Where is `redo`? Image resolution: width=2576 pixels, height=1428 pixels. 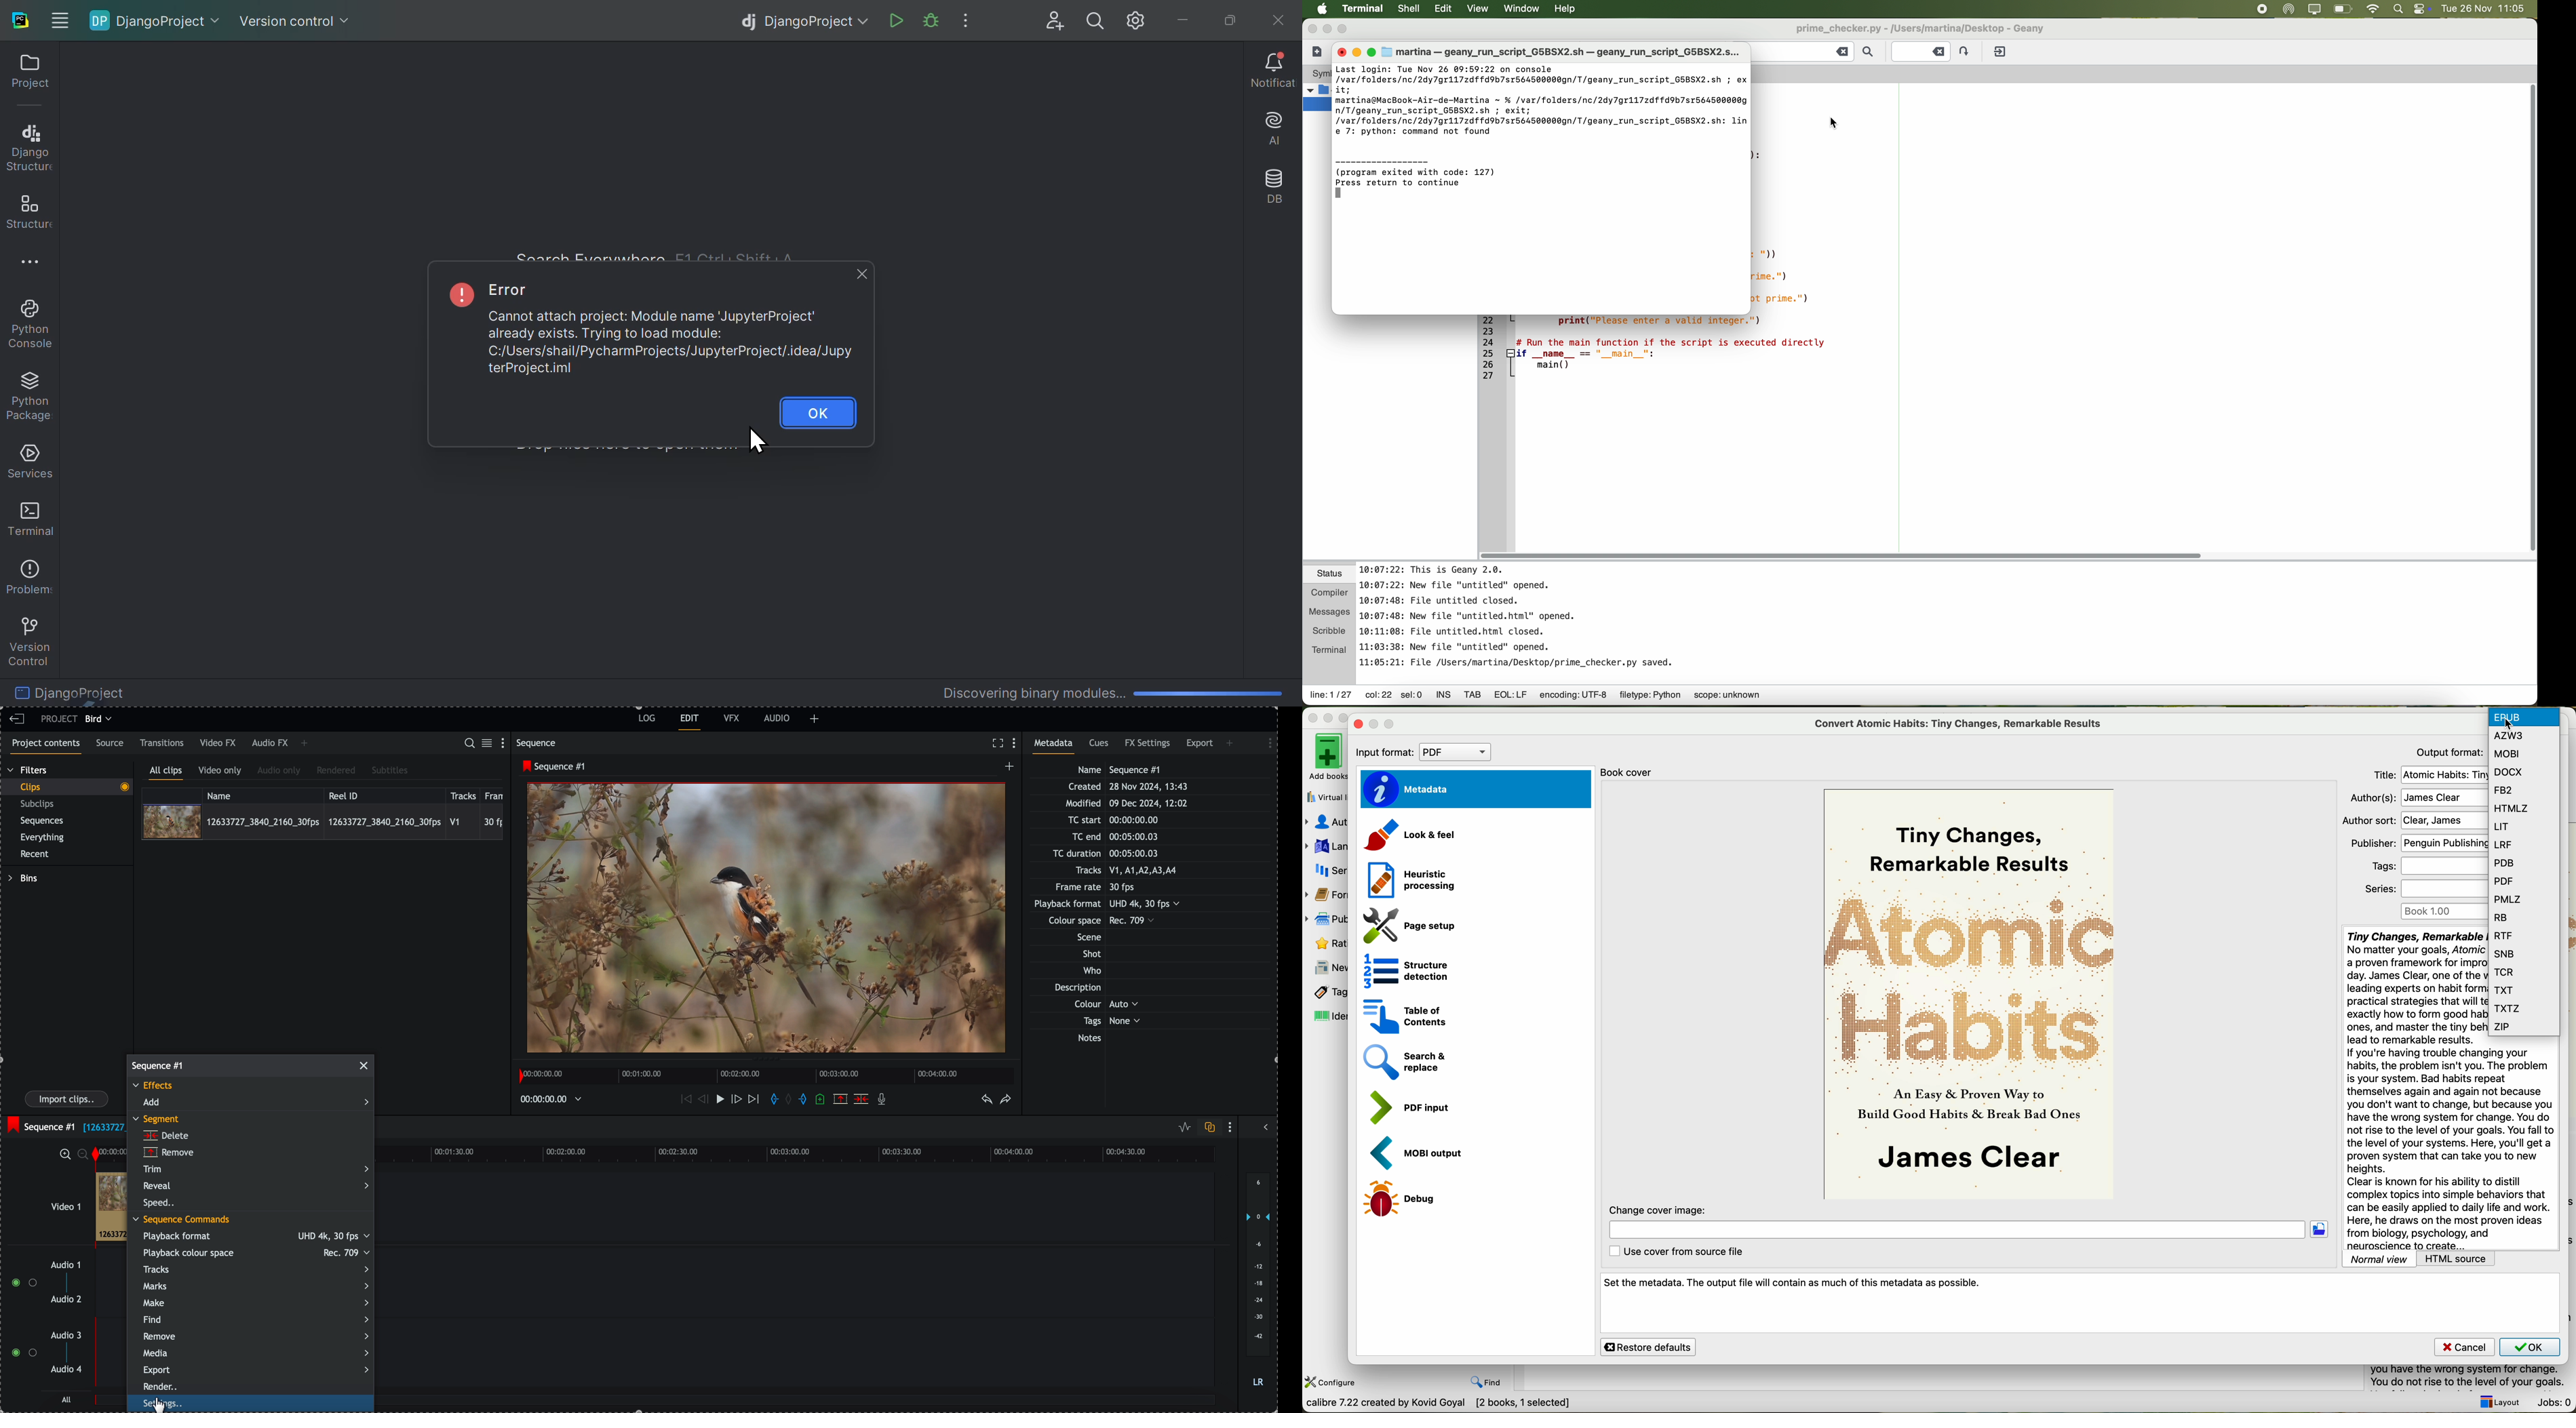
redo is located at coordinates (1006, 1100).